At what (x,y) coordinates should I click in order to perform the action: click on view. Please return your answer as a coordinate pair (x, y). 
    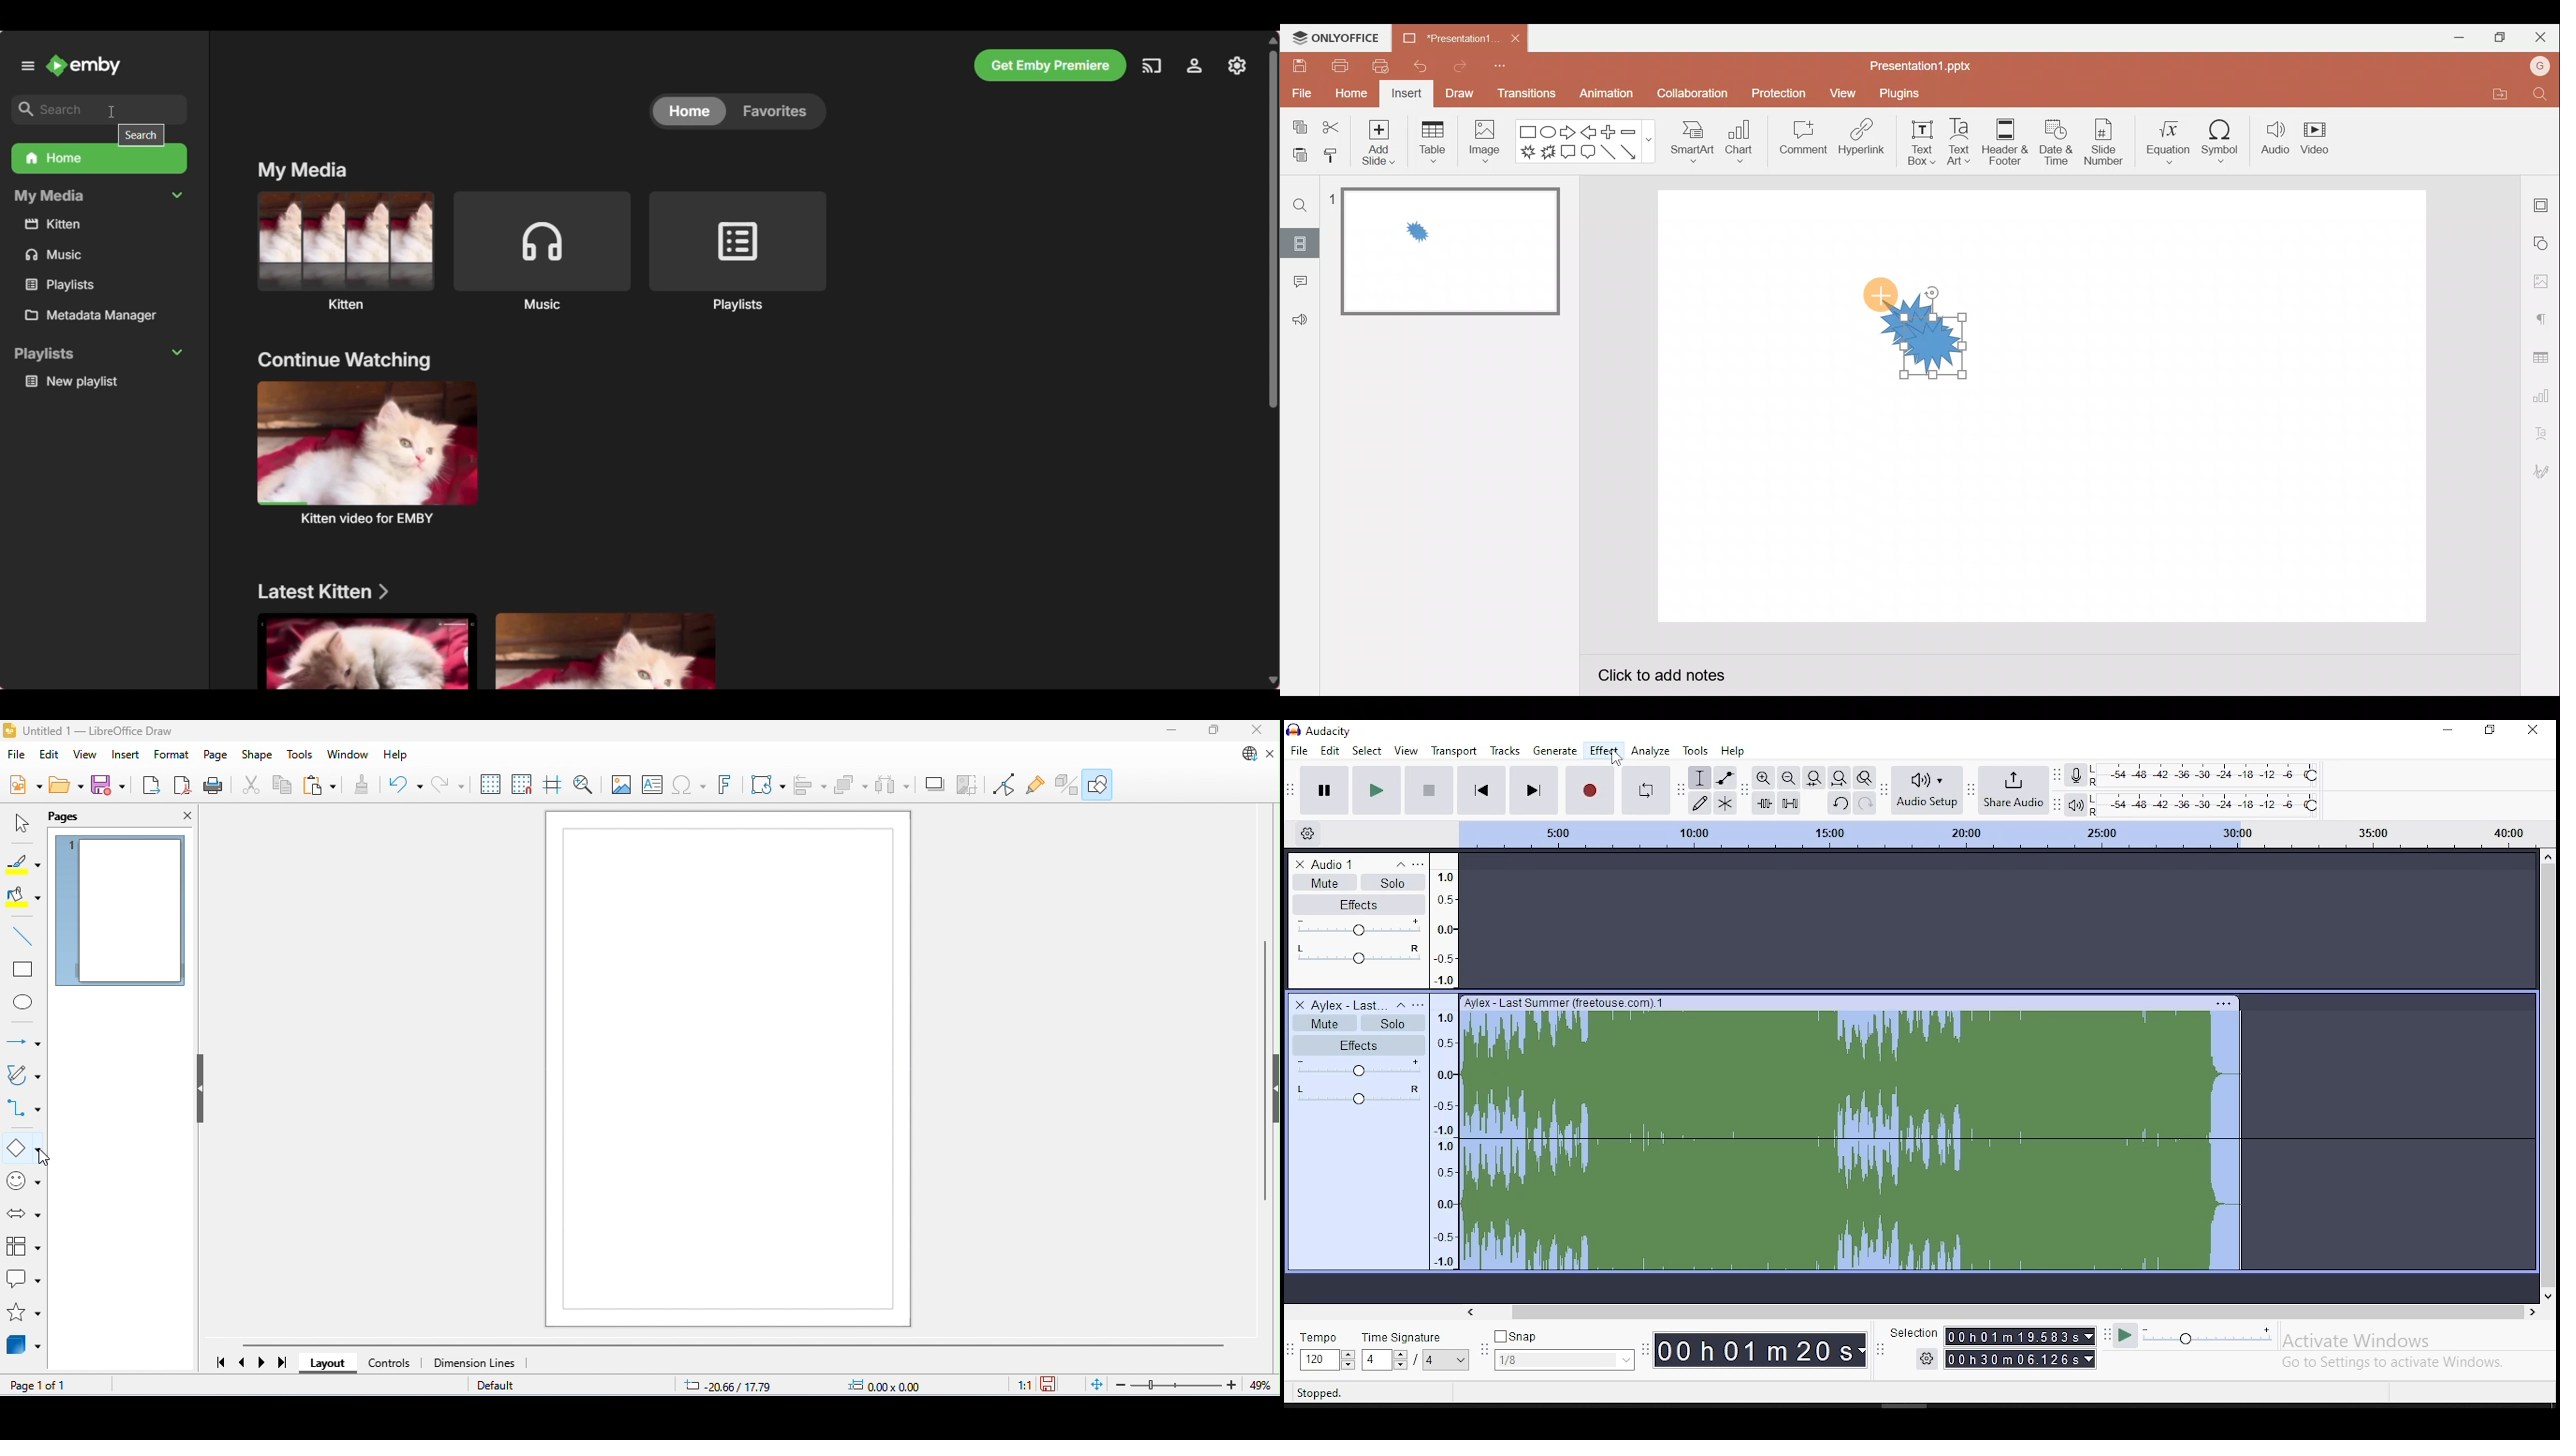
    Looking at the image, I should click on (84, 754).